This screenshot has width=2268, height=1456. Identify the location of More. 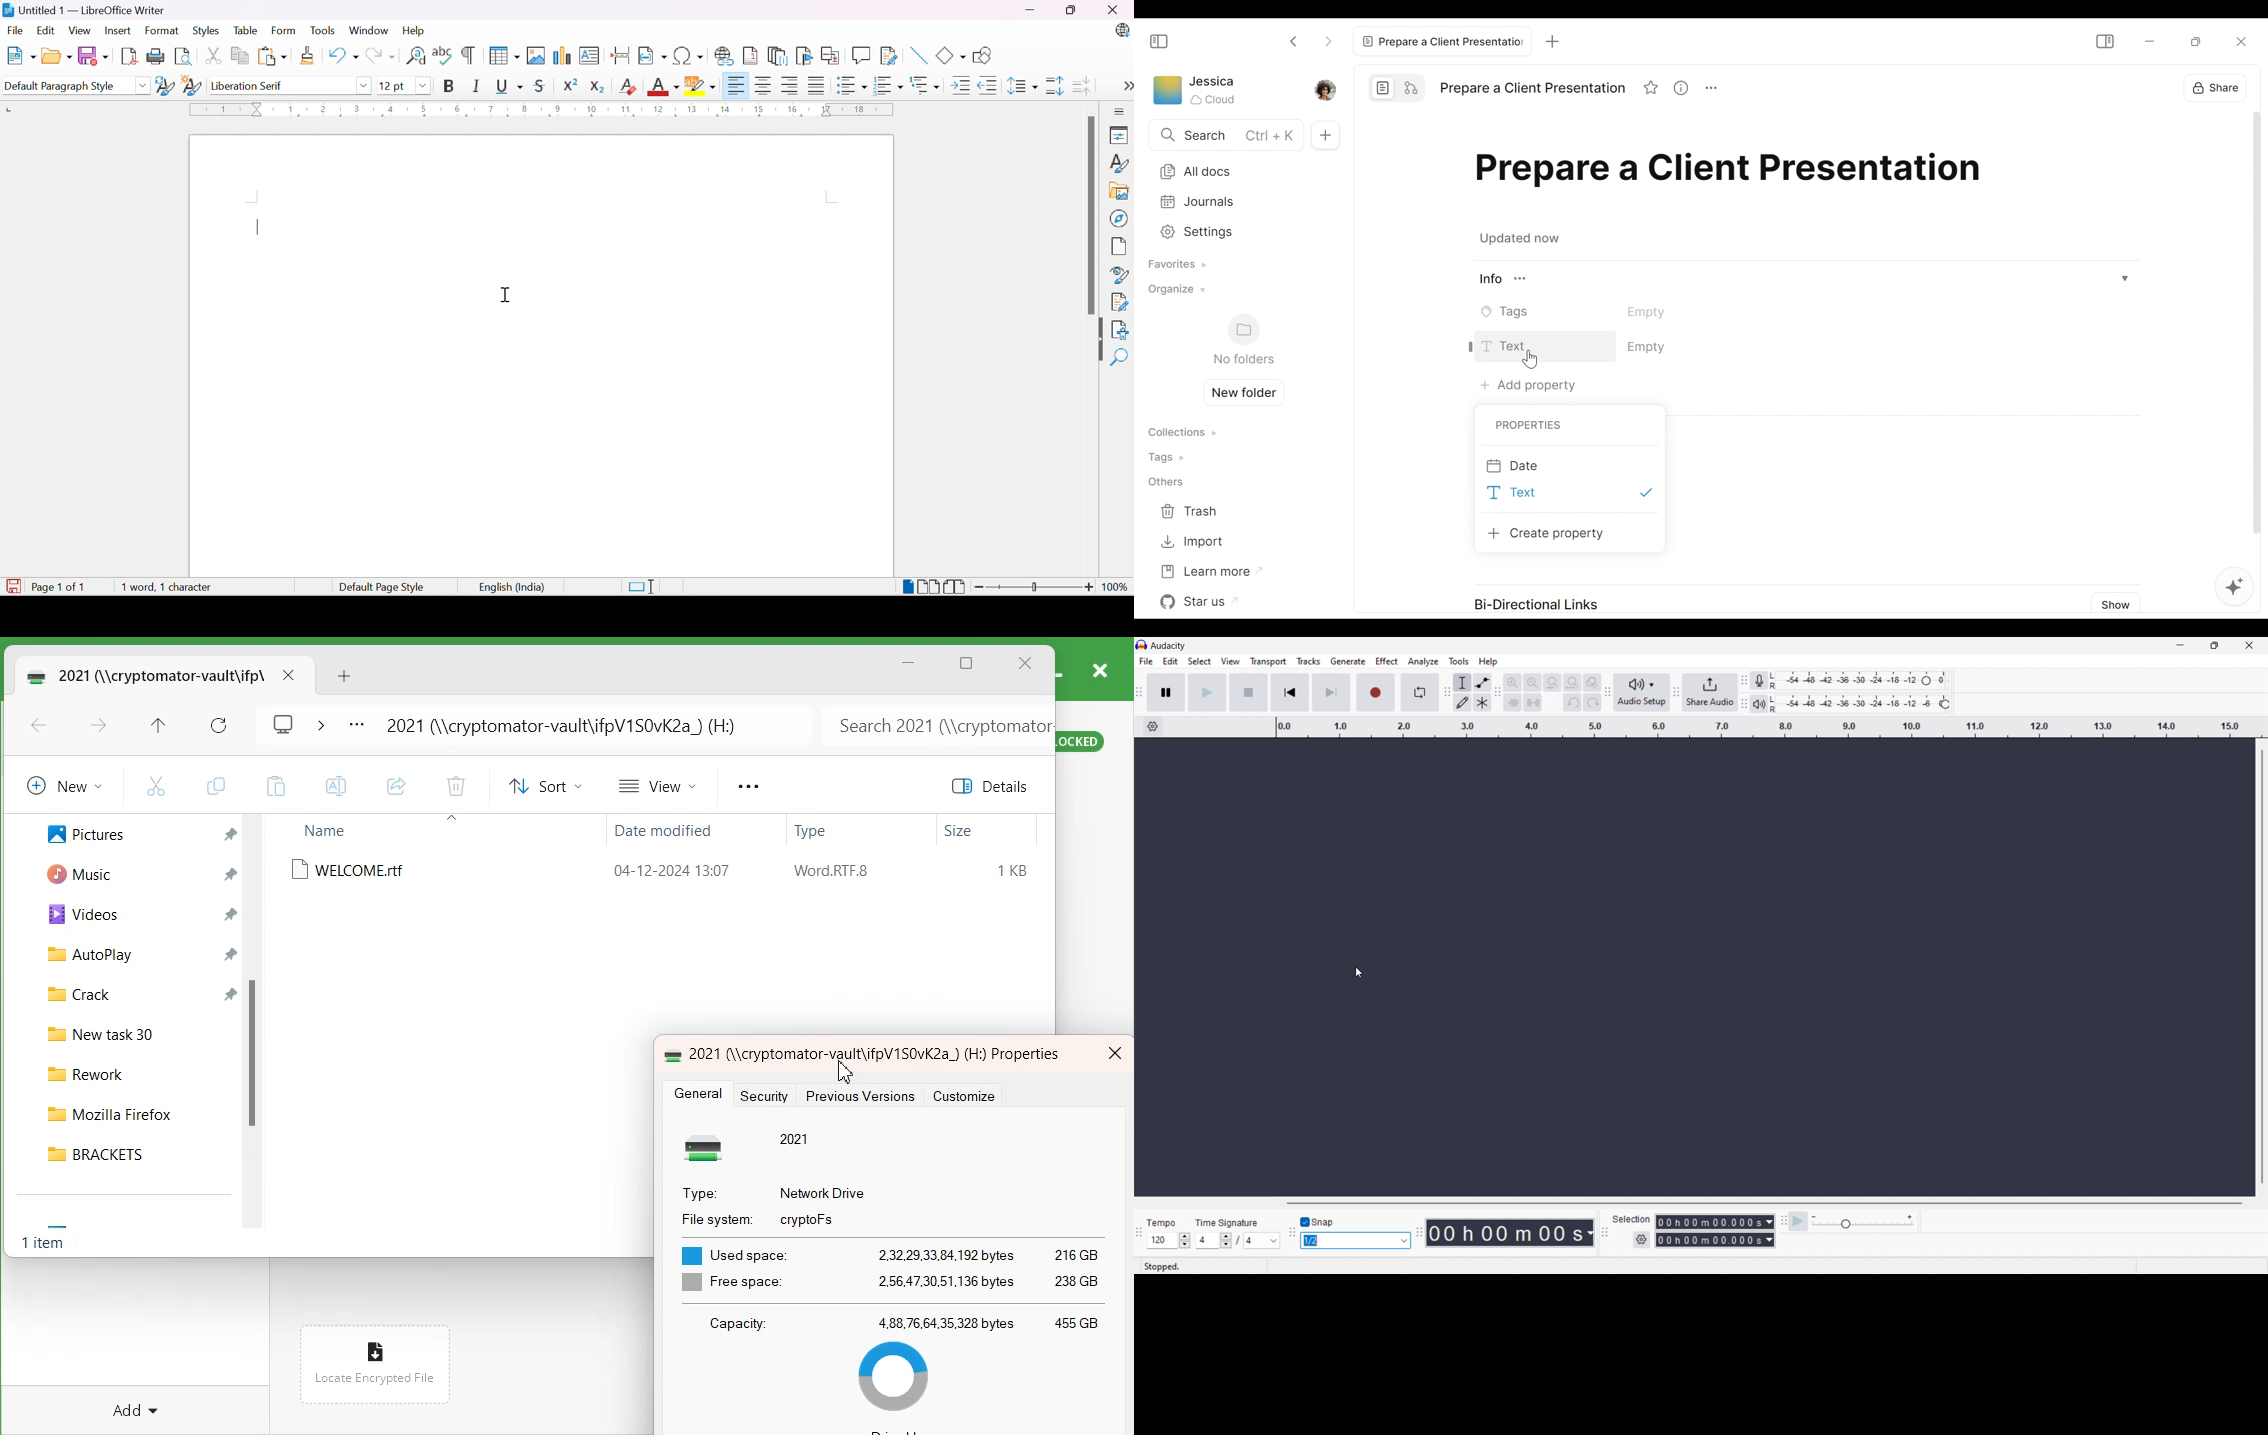
(747, 787).